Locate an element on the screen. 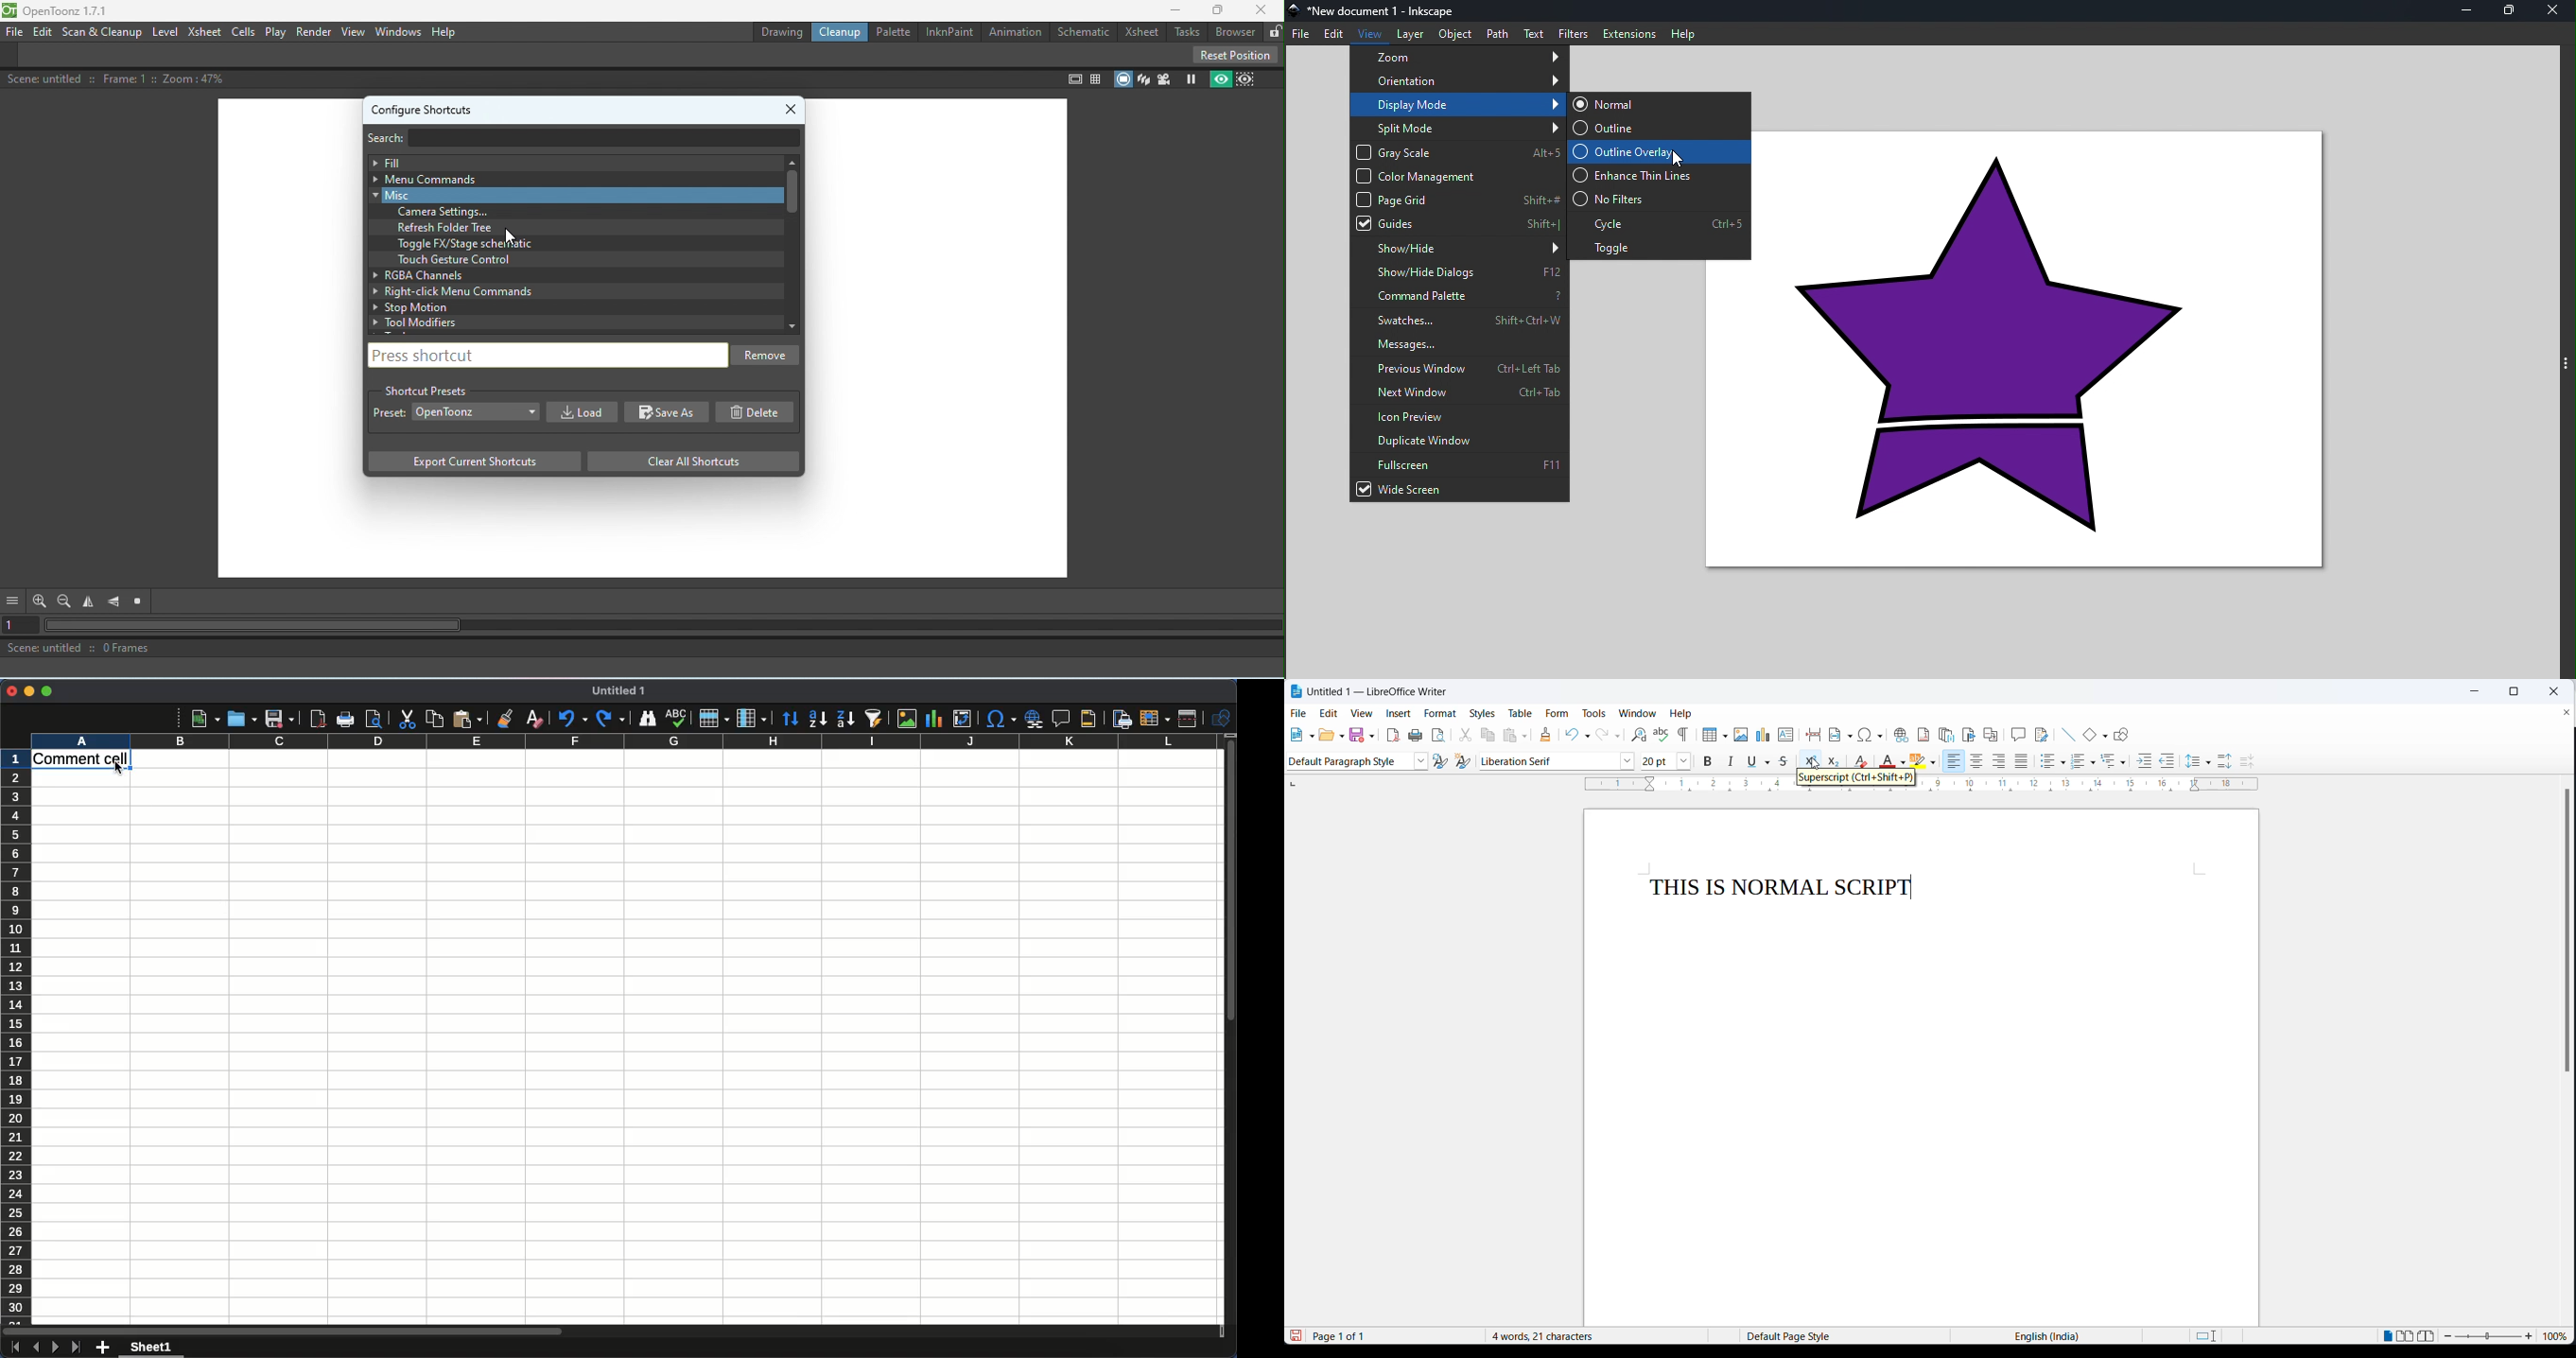 The width and height of the screenshot is (2576, 1372). close document is located at coordinates (2565, 712).